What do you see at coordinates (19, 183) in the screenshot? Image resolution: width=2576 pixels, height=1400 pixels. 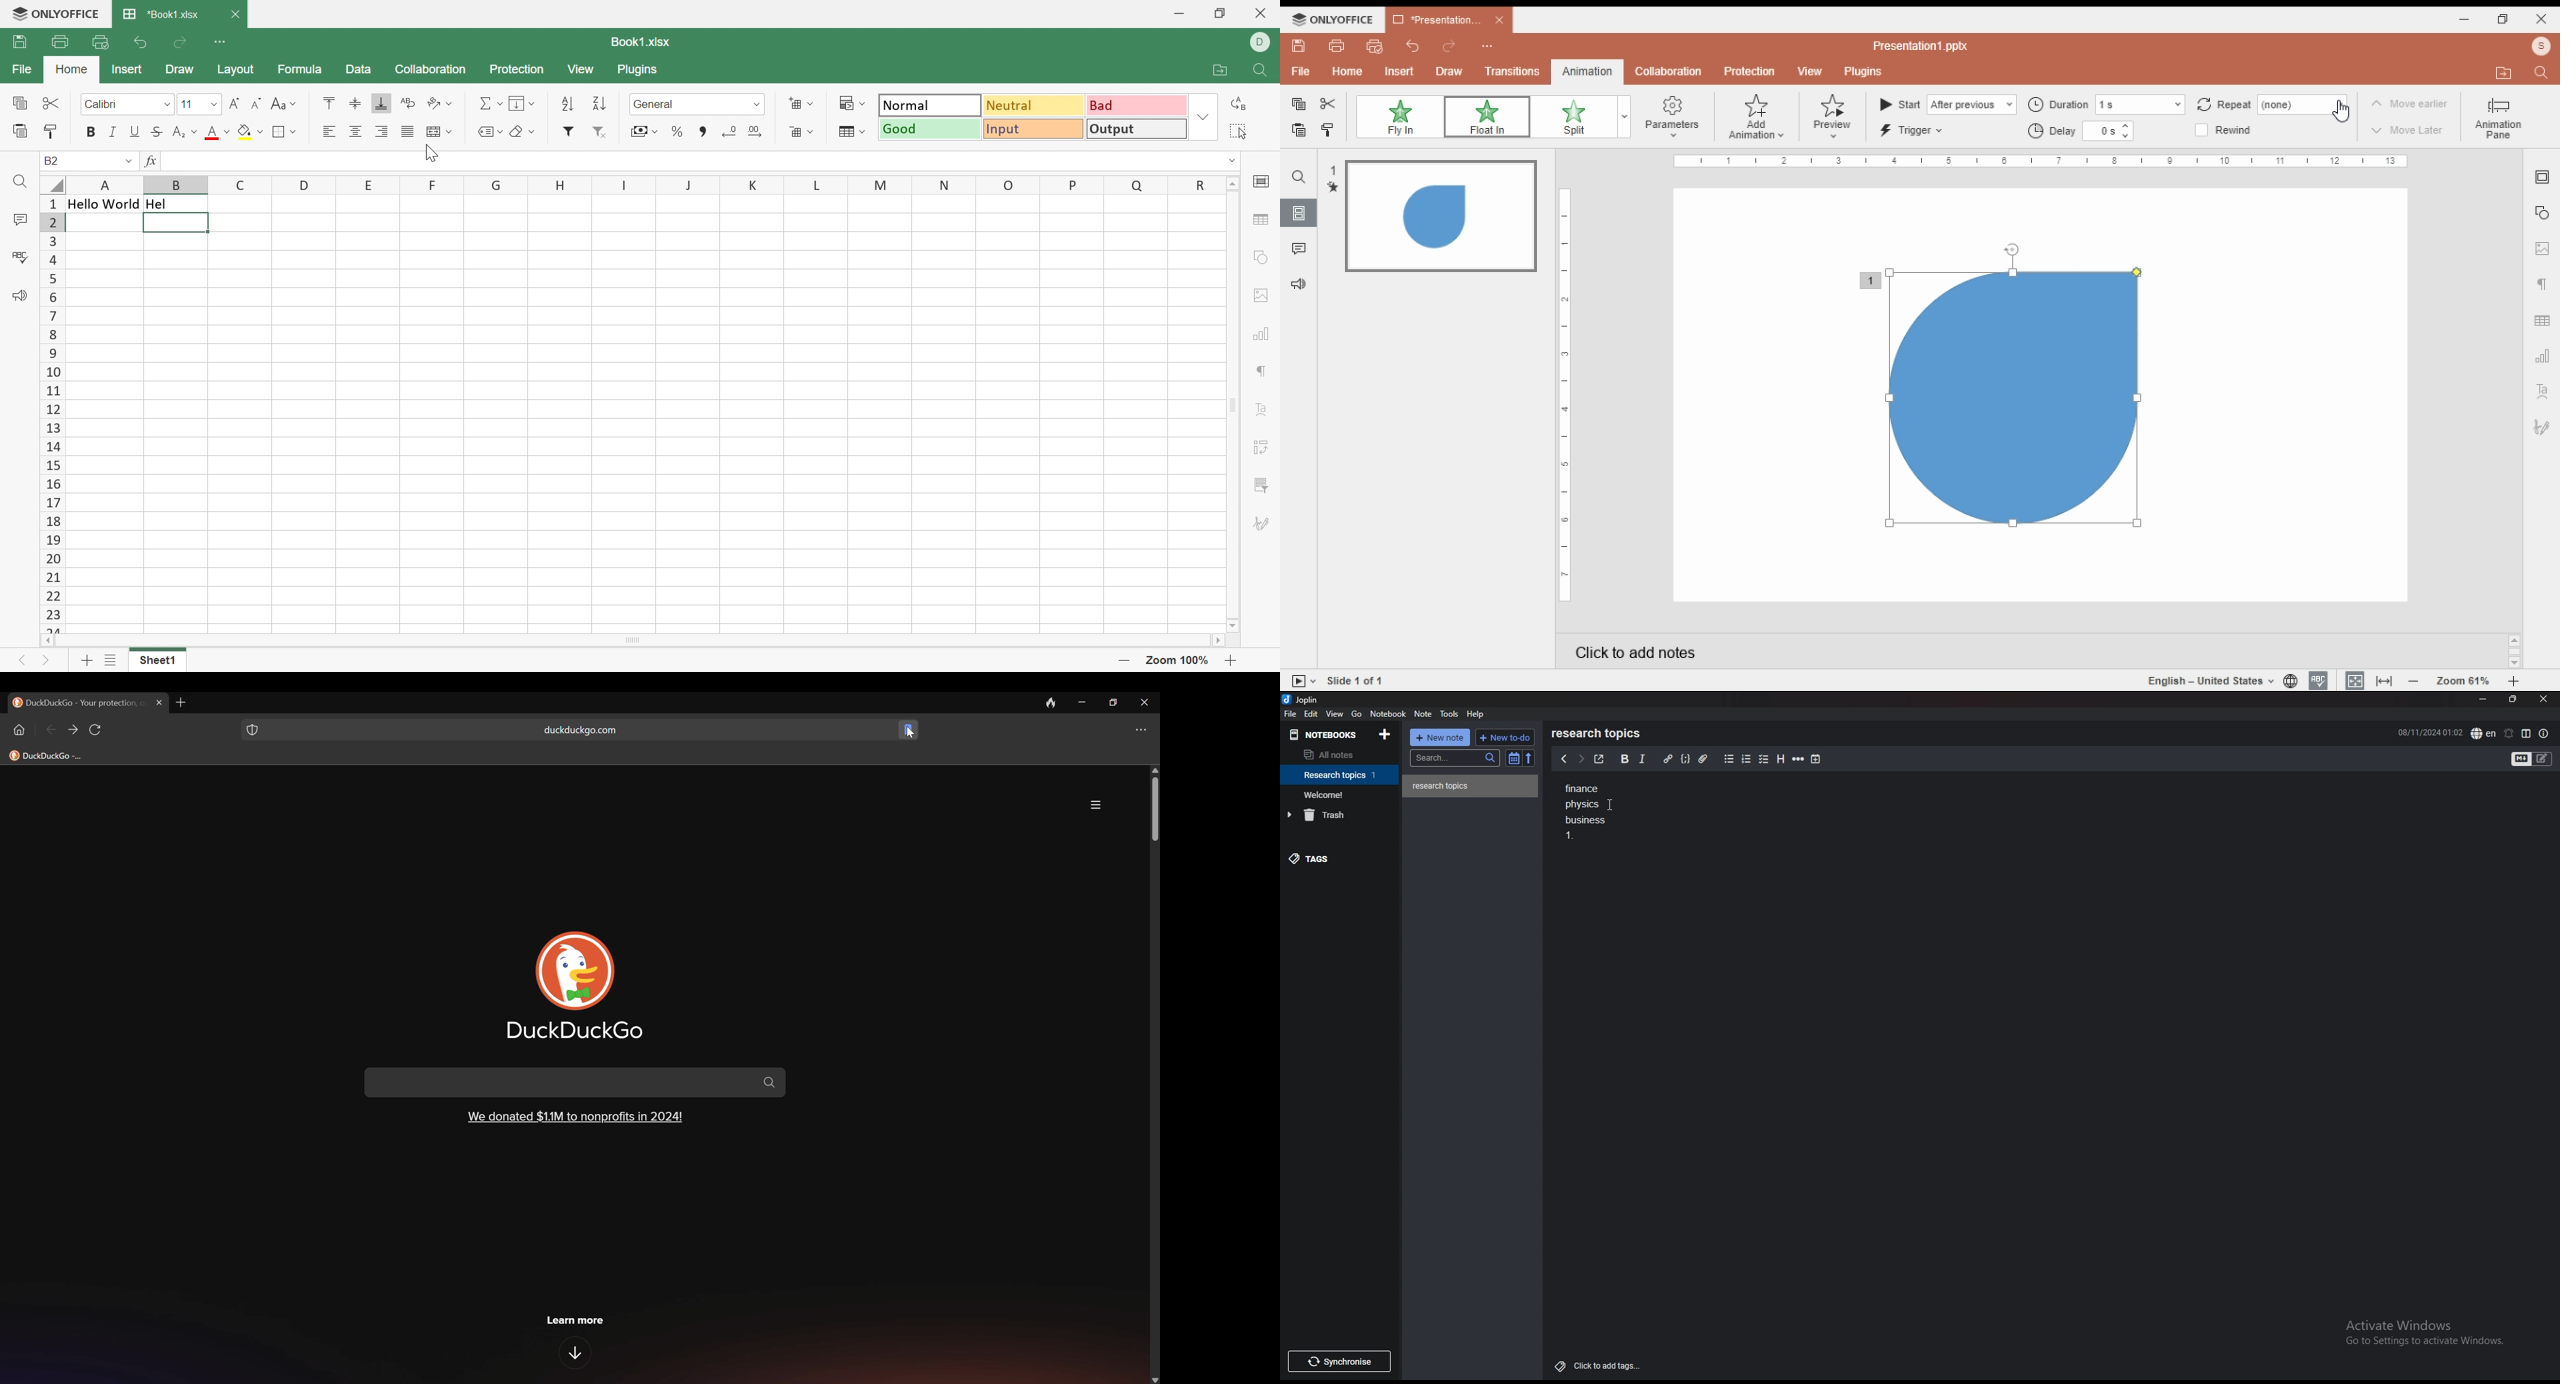 I see `Find` at bounding box center [19, 183].